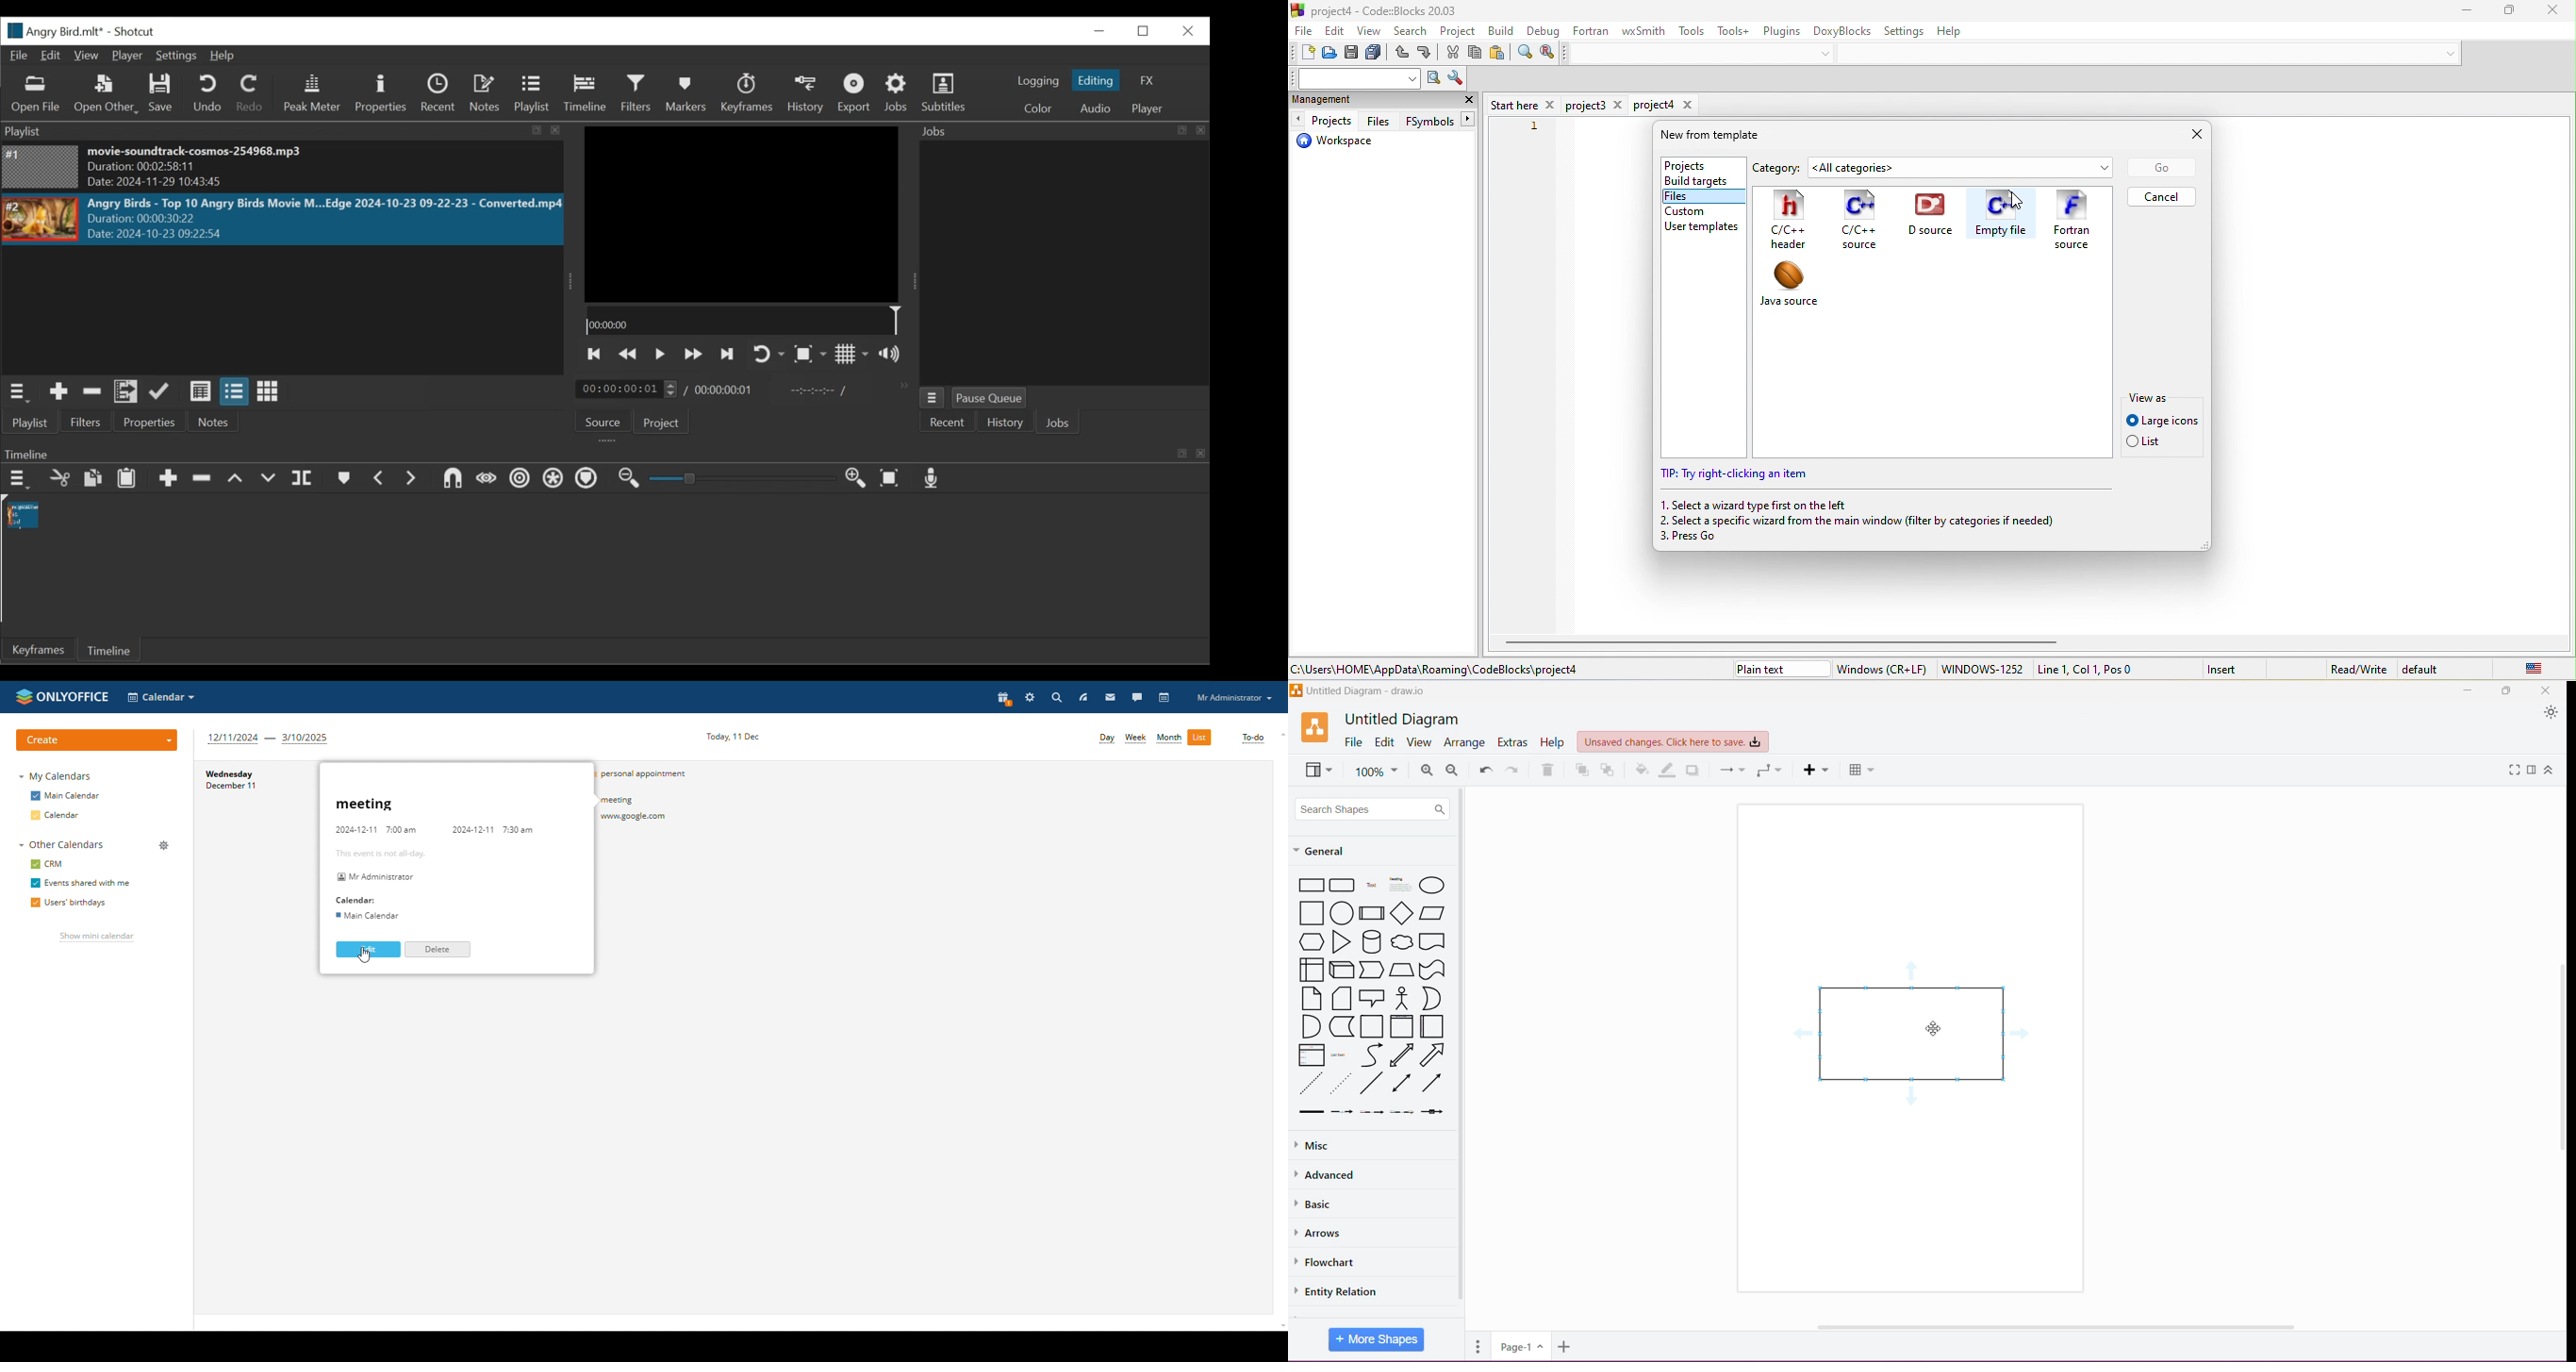  Describe the element at coordinates (1379, 121) in the screenshot. I see `files` at that location.